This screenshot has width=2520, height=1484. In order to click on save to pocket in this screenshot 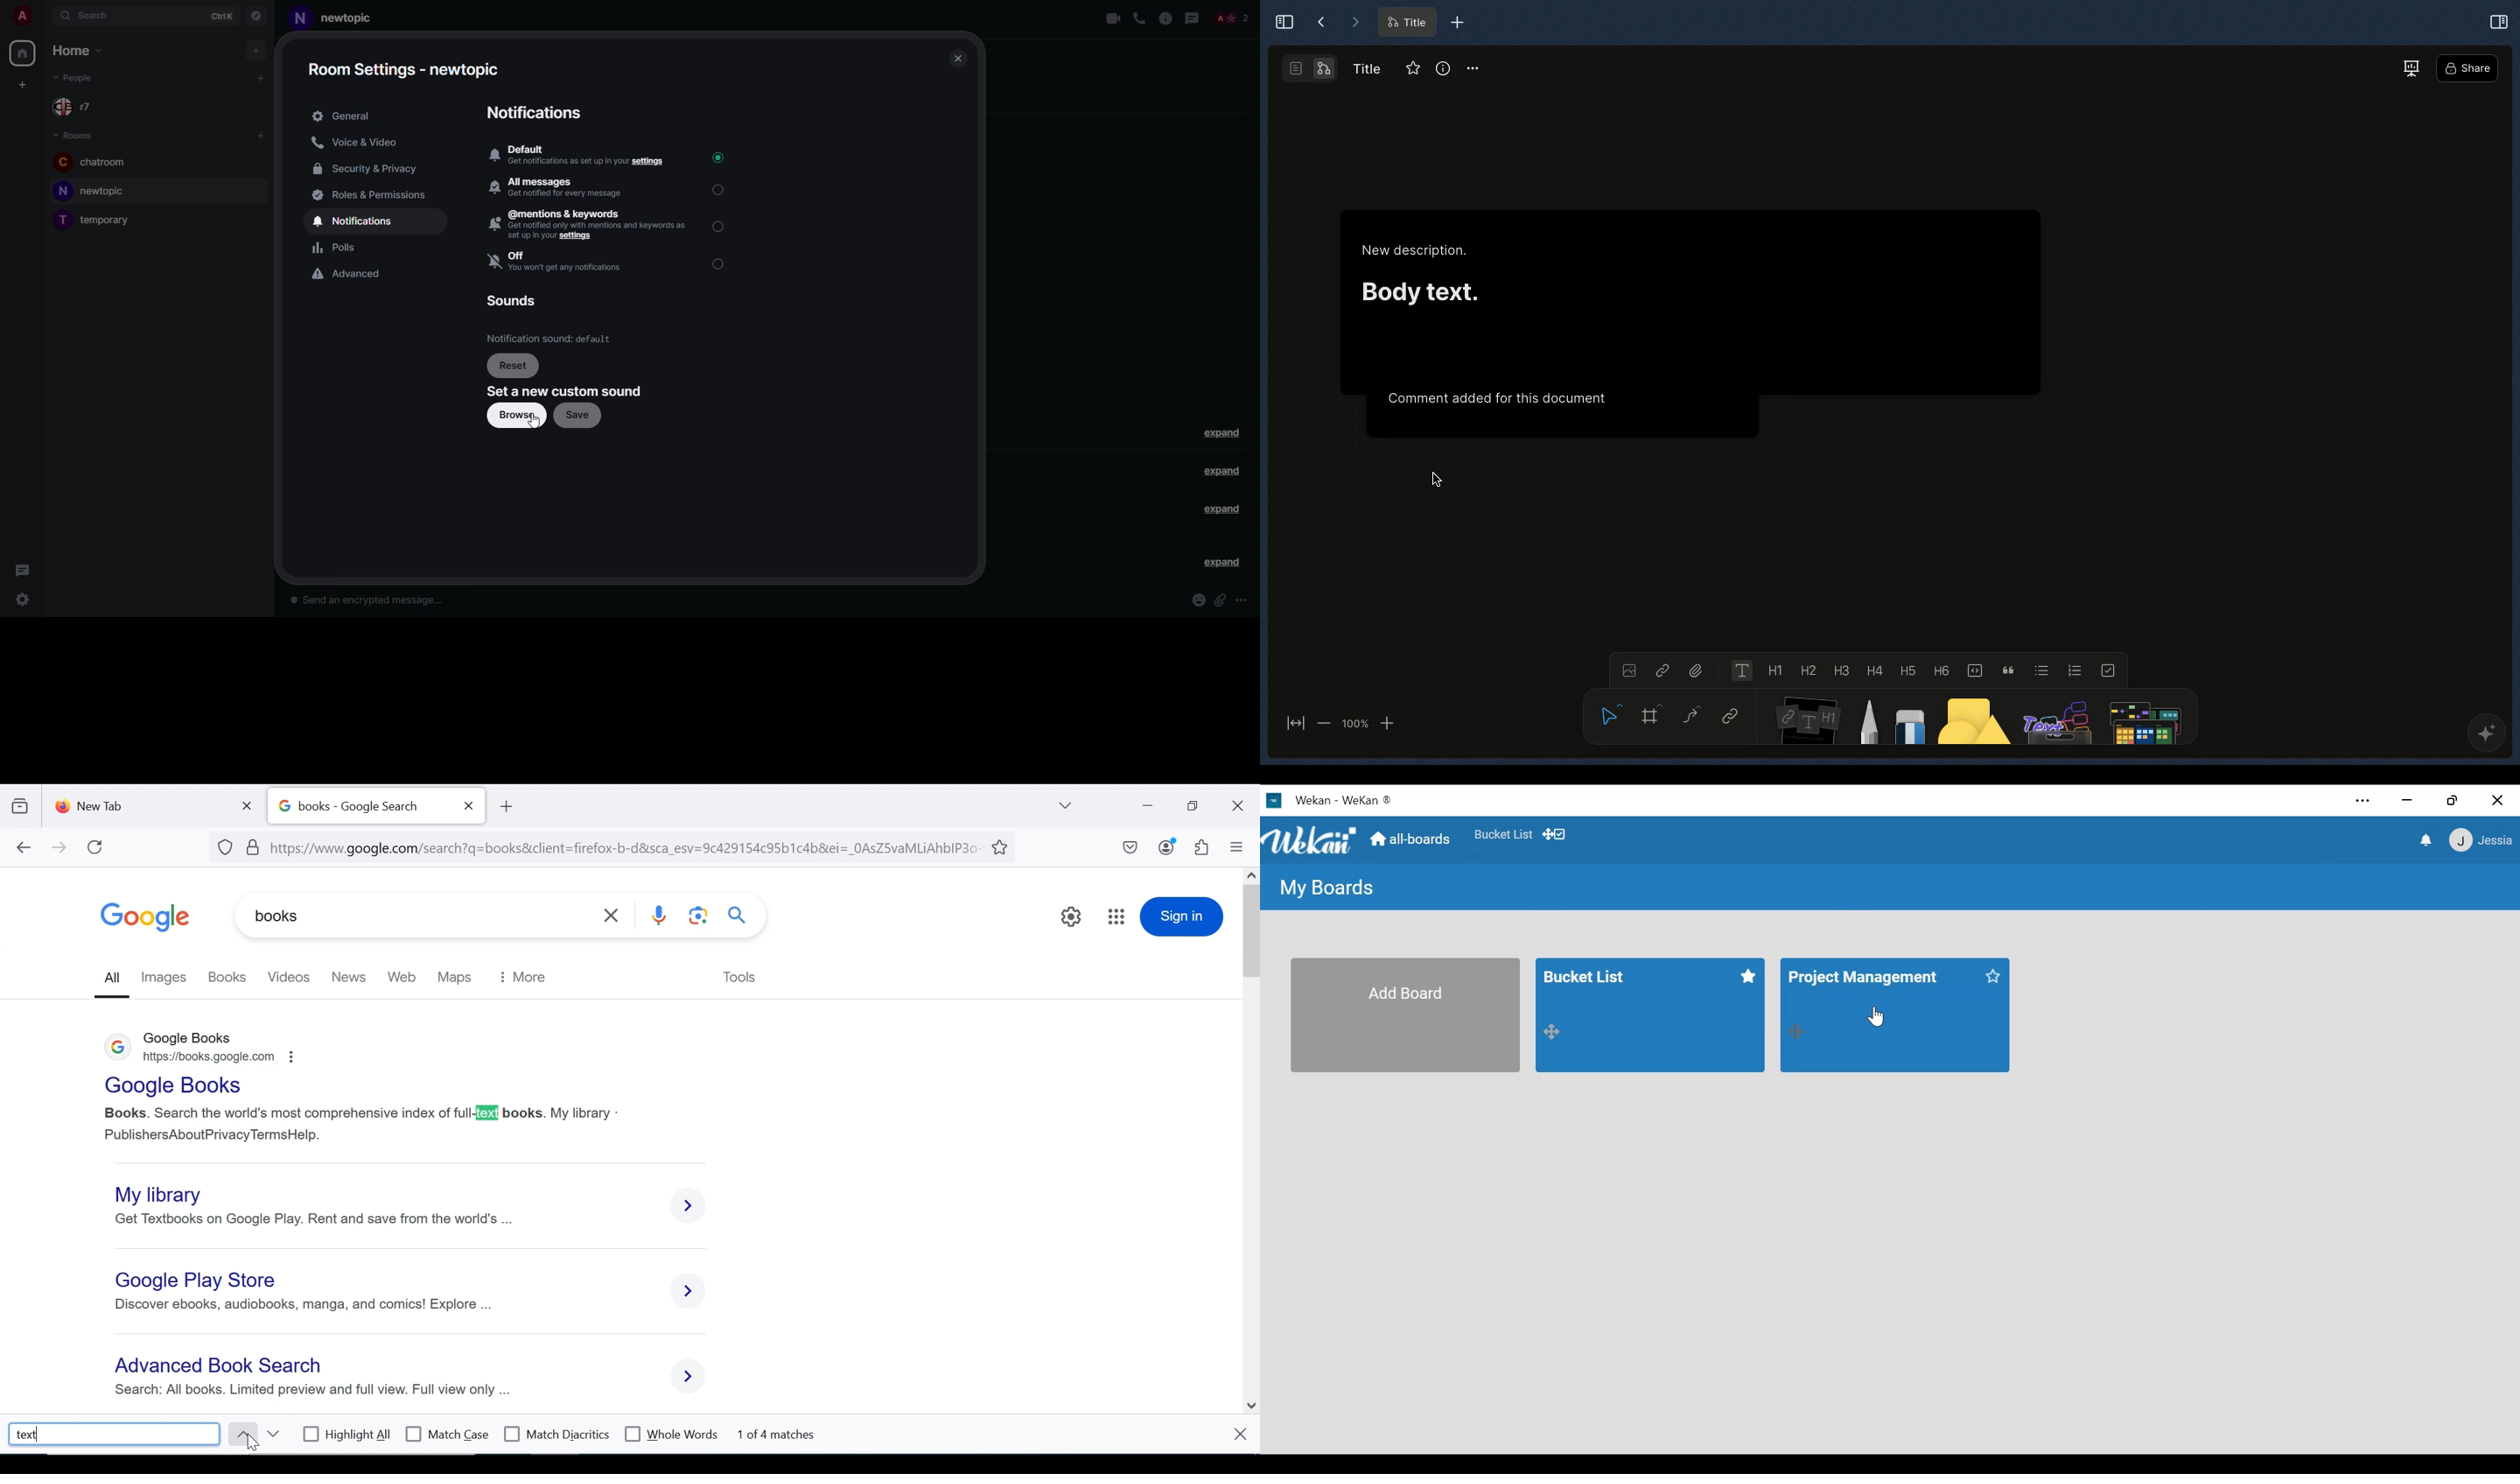, I will do `click(1129, 848)`.